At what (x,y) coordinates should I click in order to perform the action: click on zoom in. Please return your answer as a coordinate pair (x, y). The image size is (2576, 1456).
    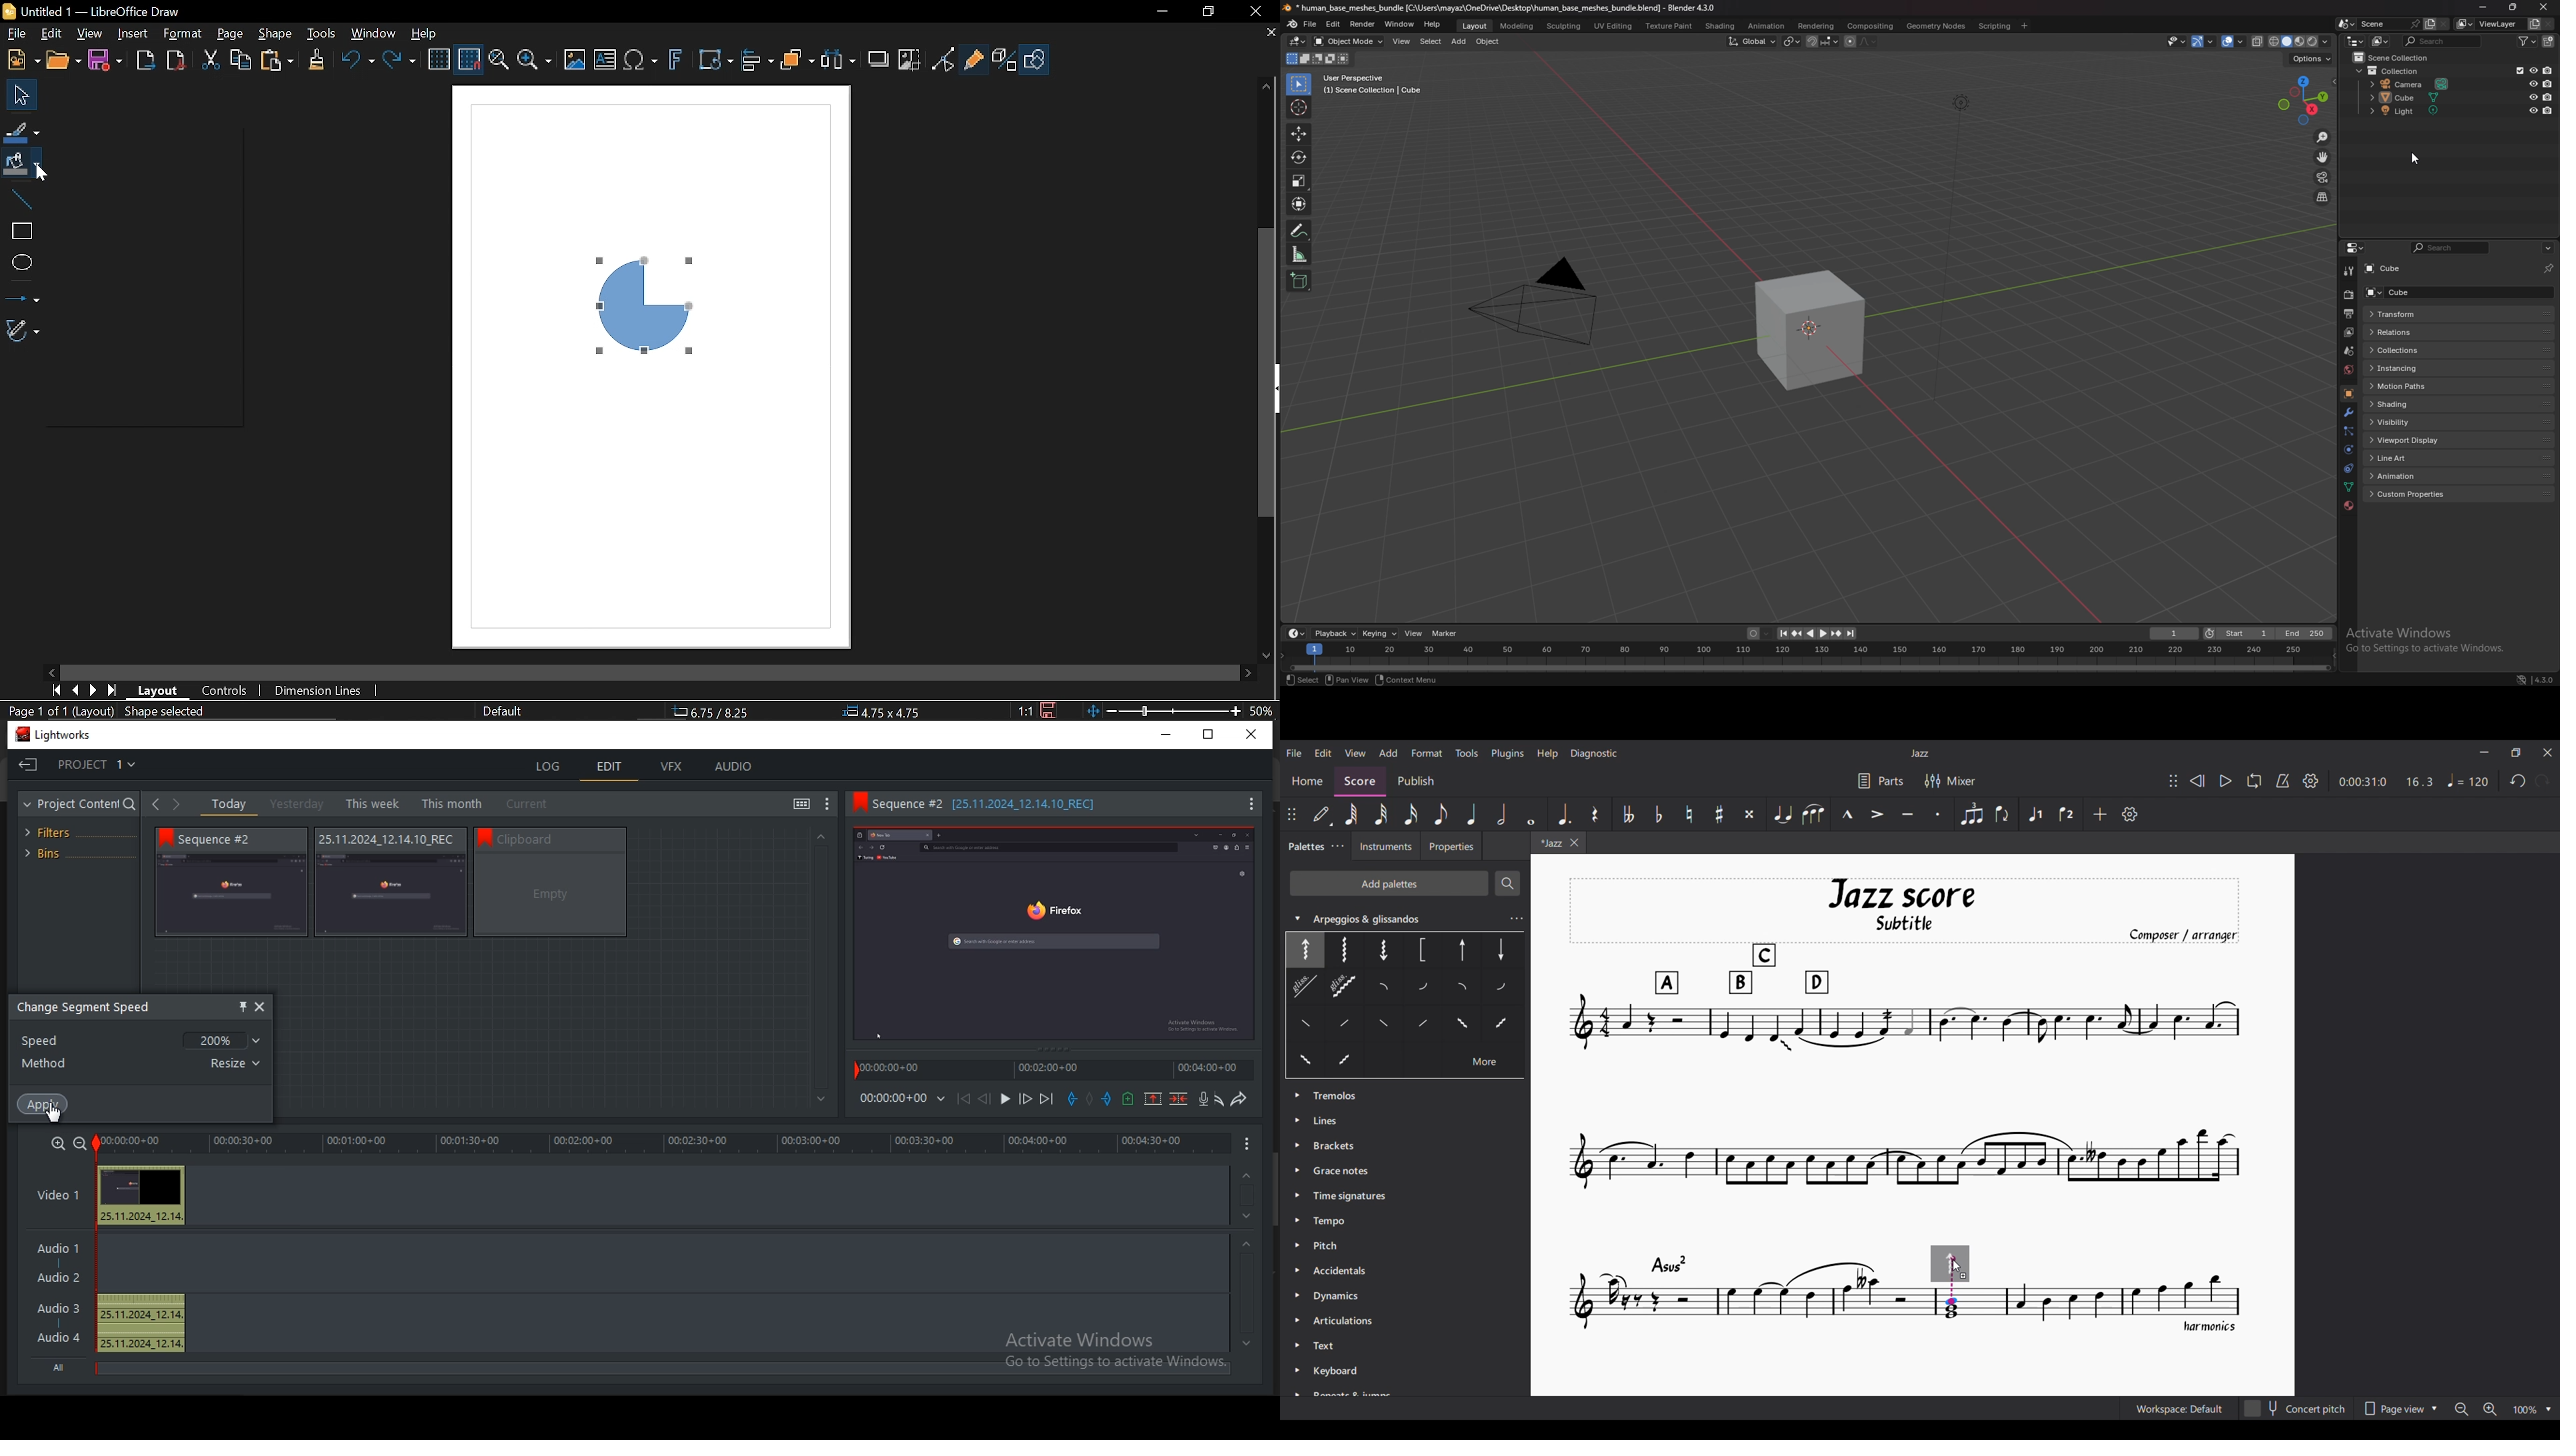
    Looking at the image, I should click on (58, 1144).